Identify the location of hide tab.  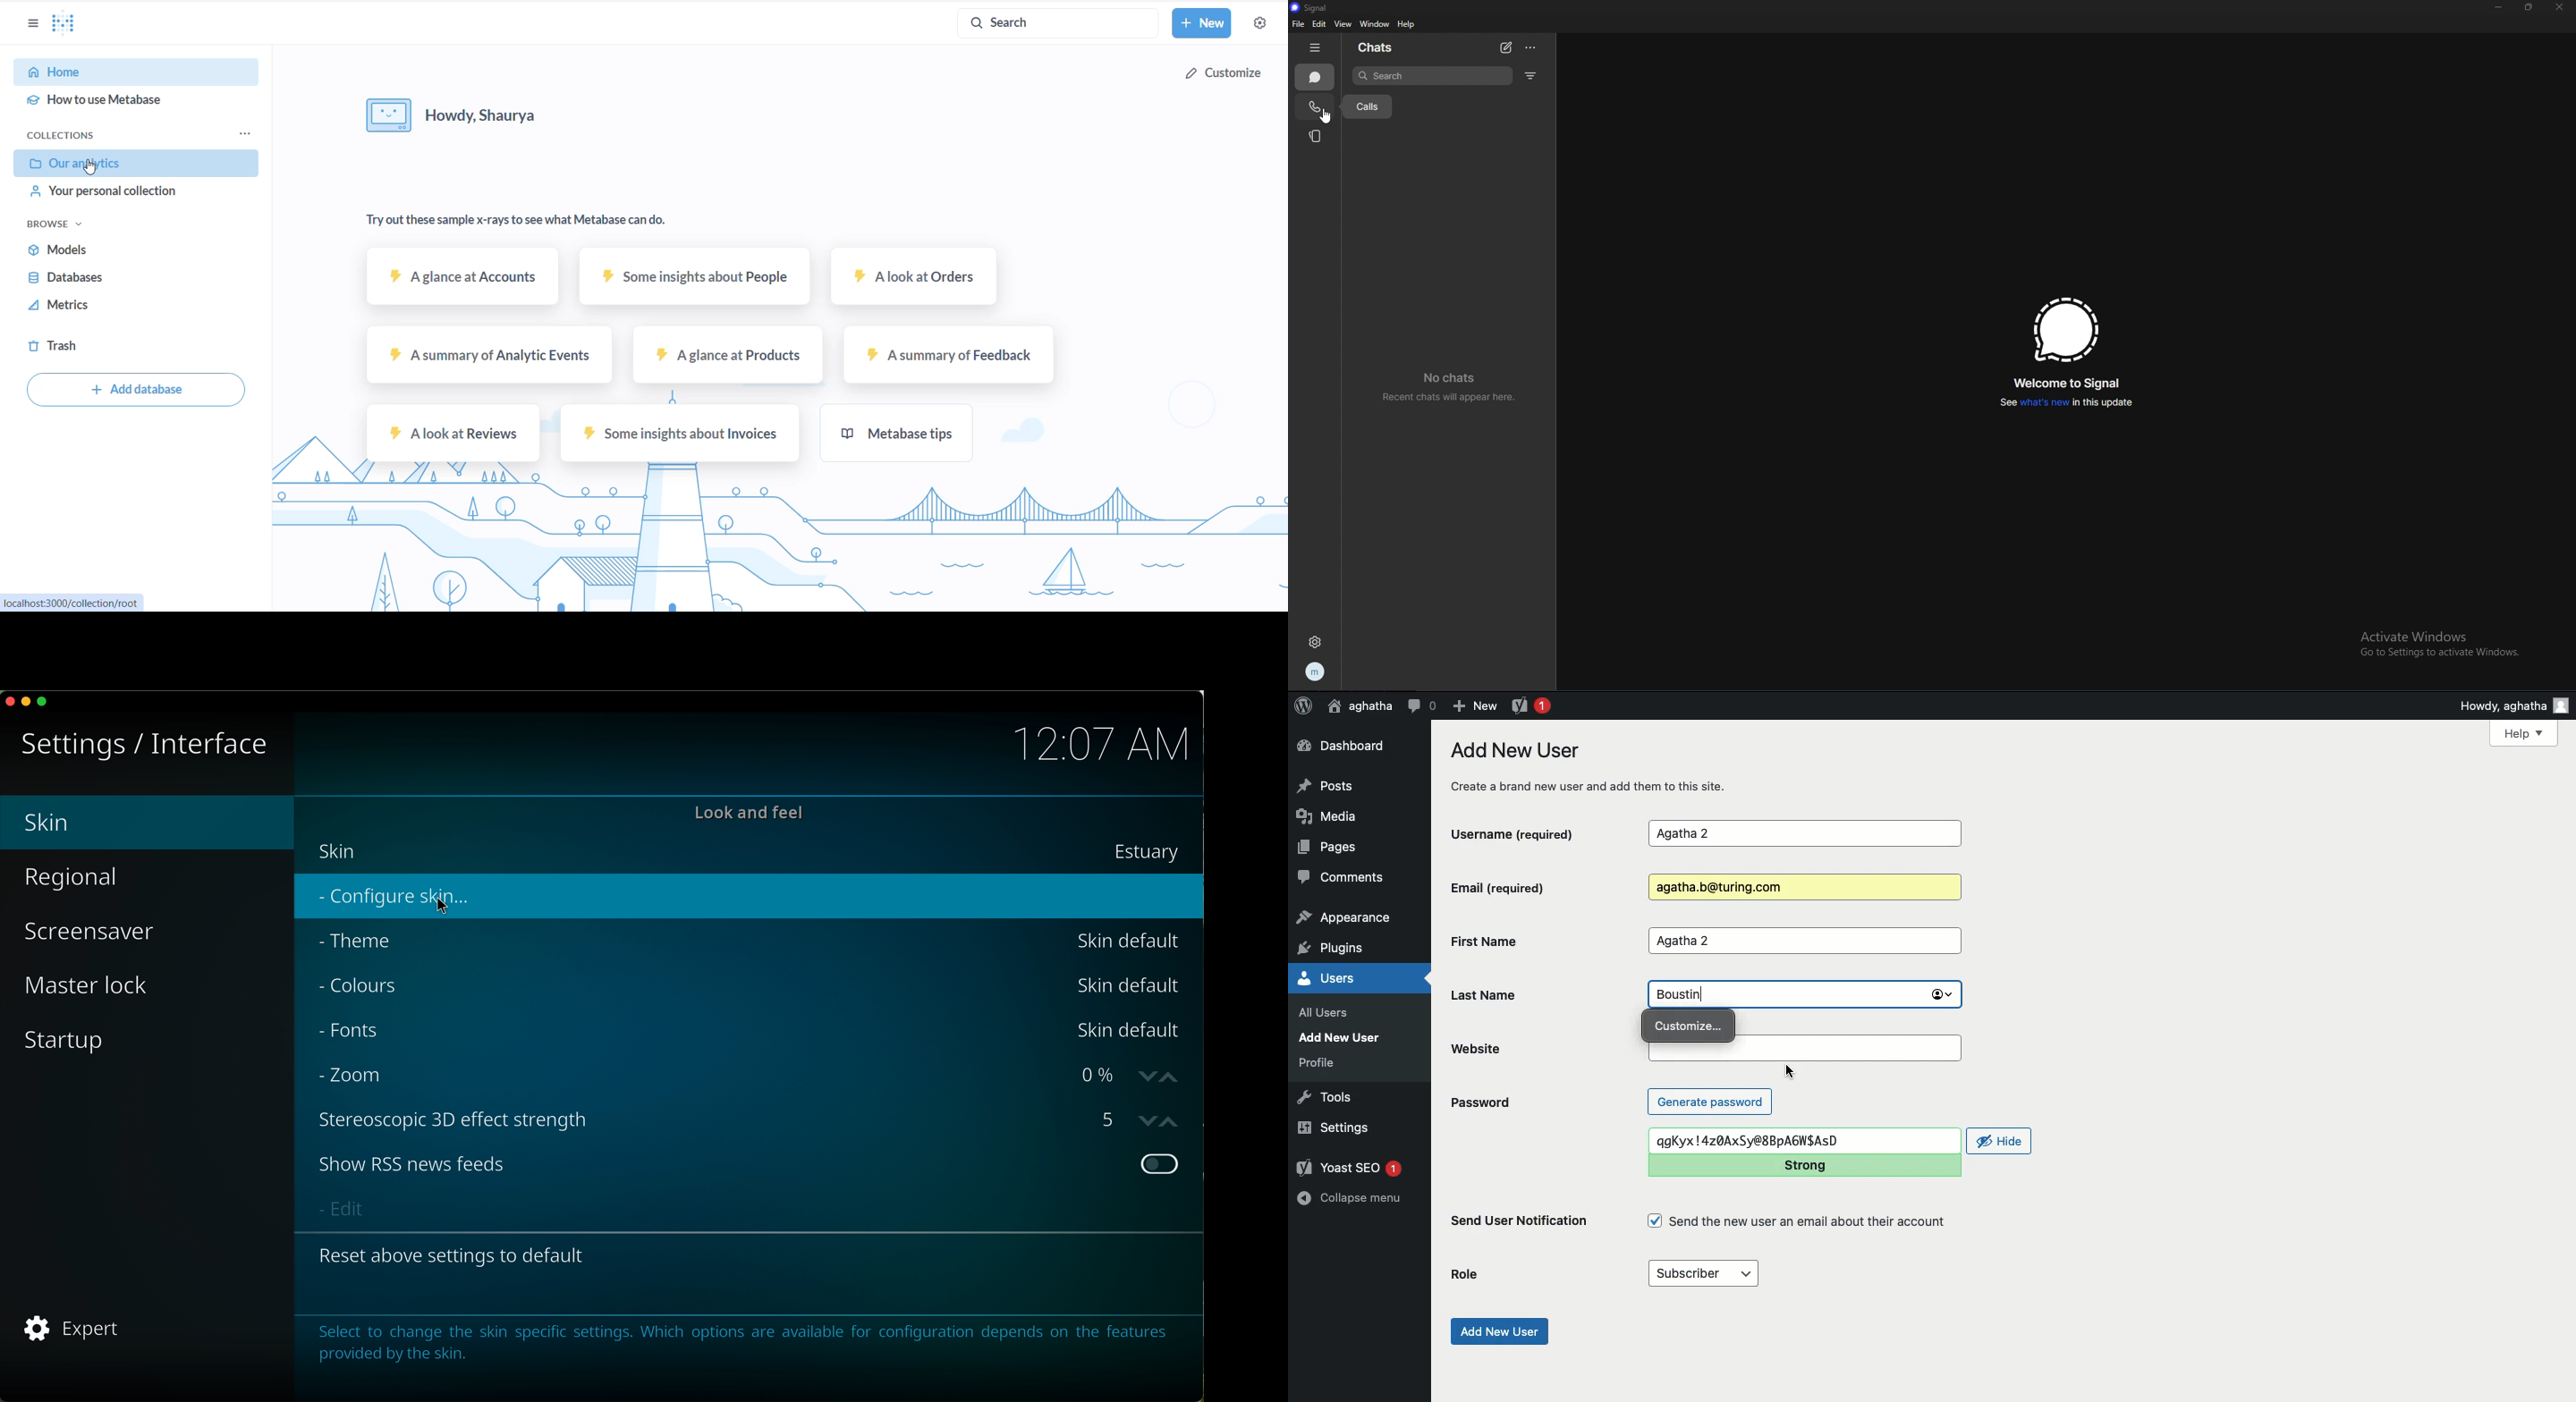
(1316, 48).